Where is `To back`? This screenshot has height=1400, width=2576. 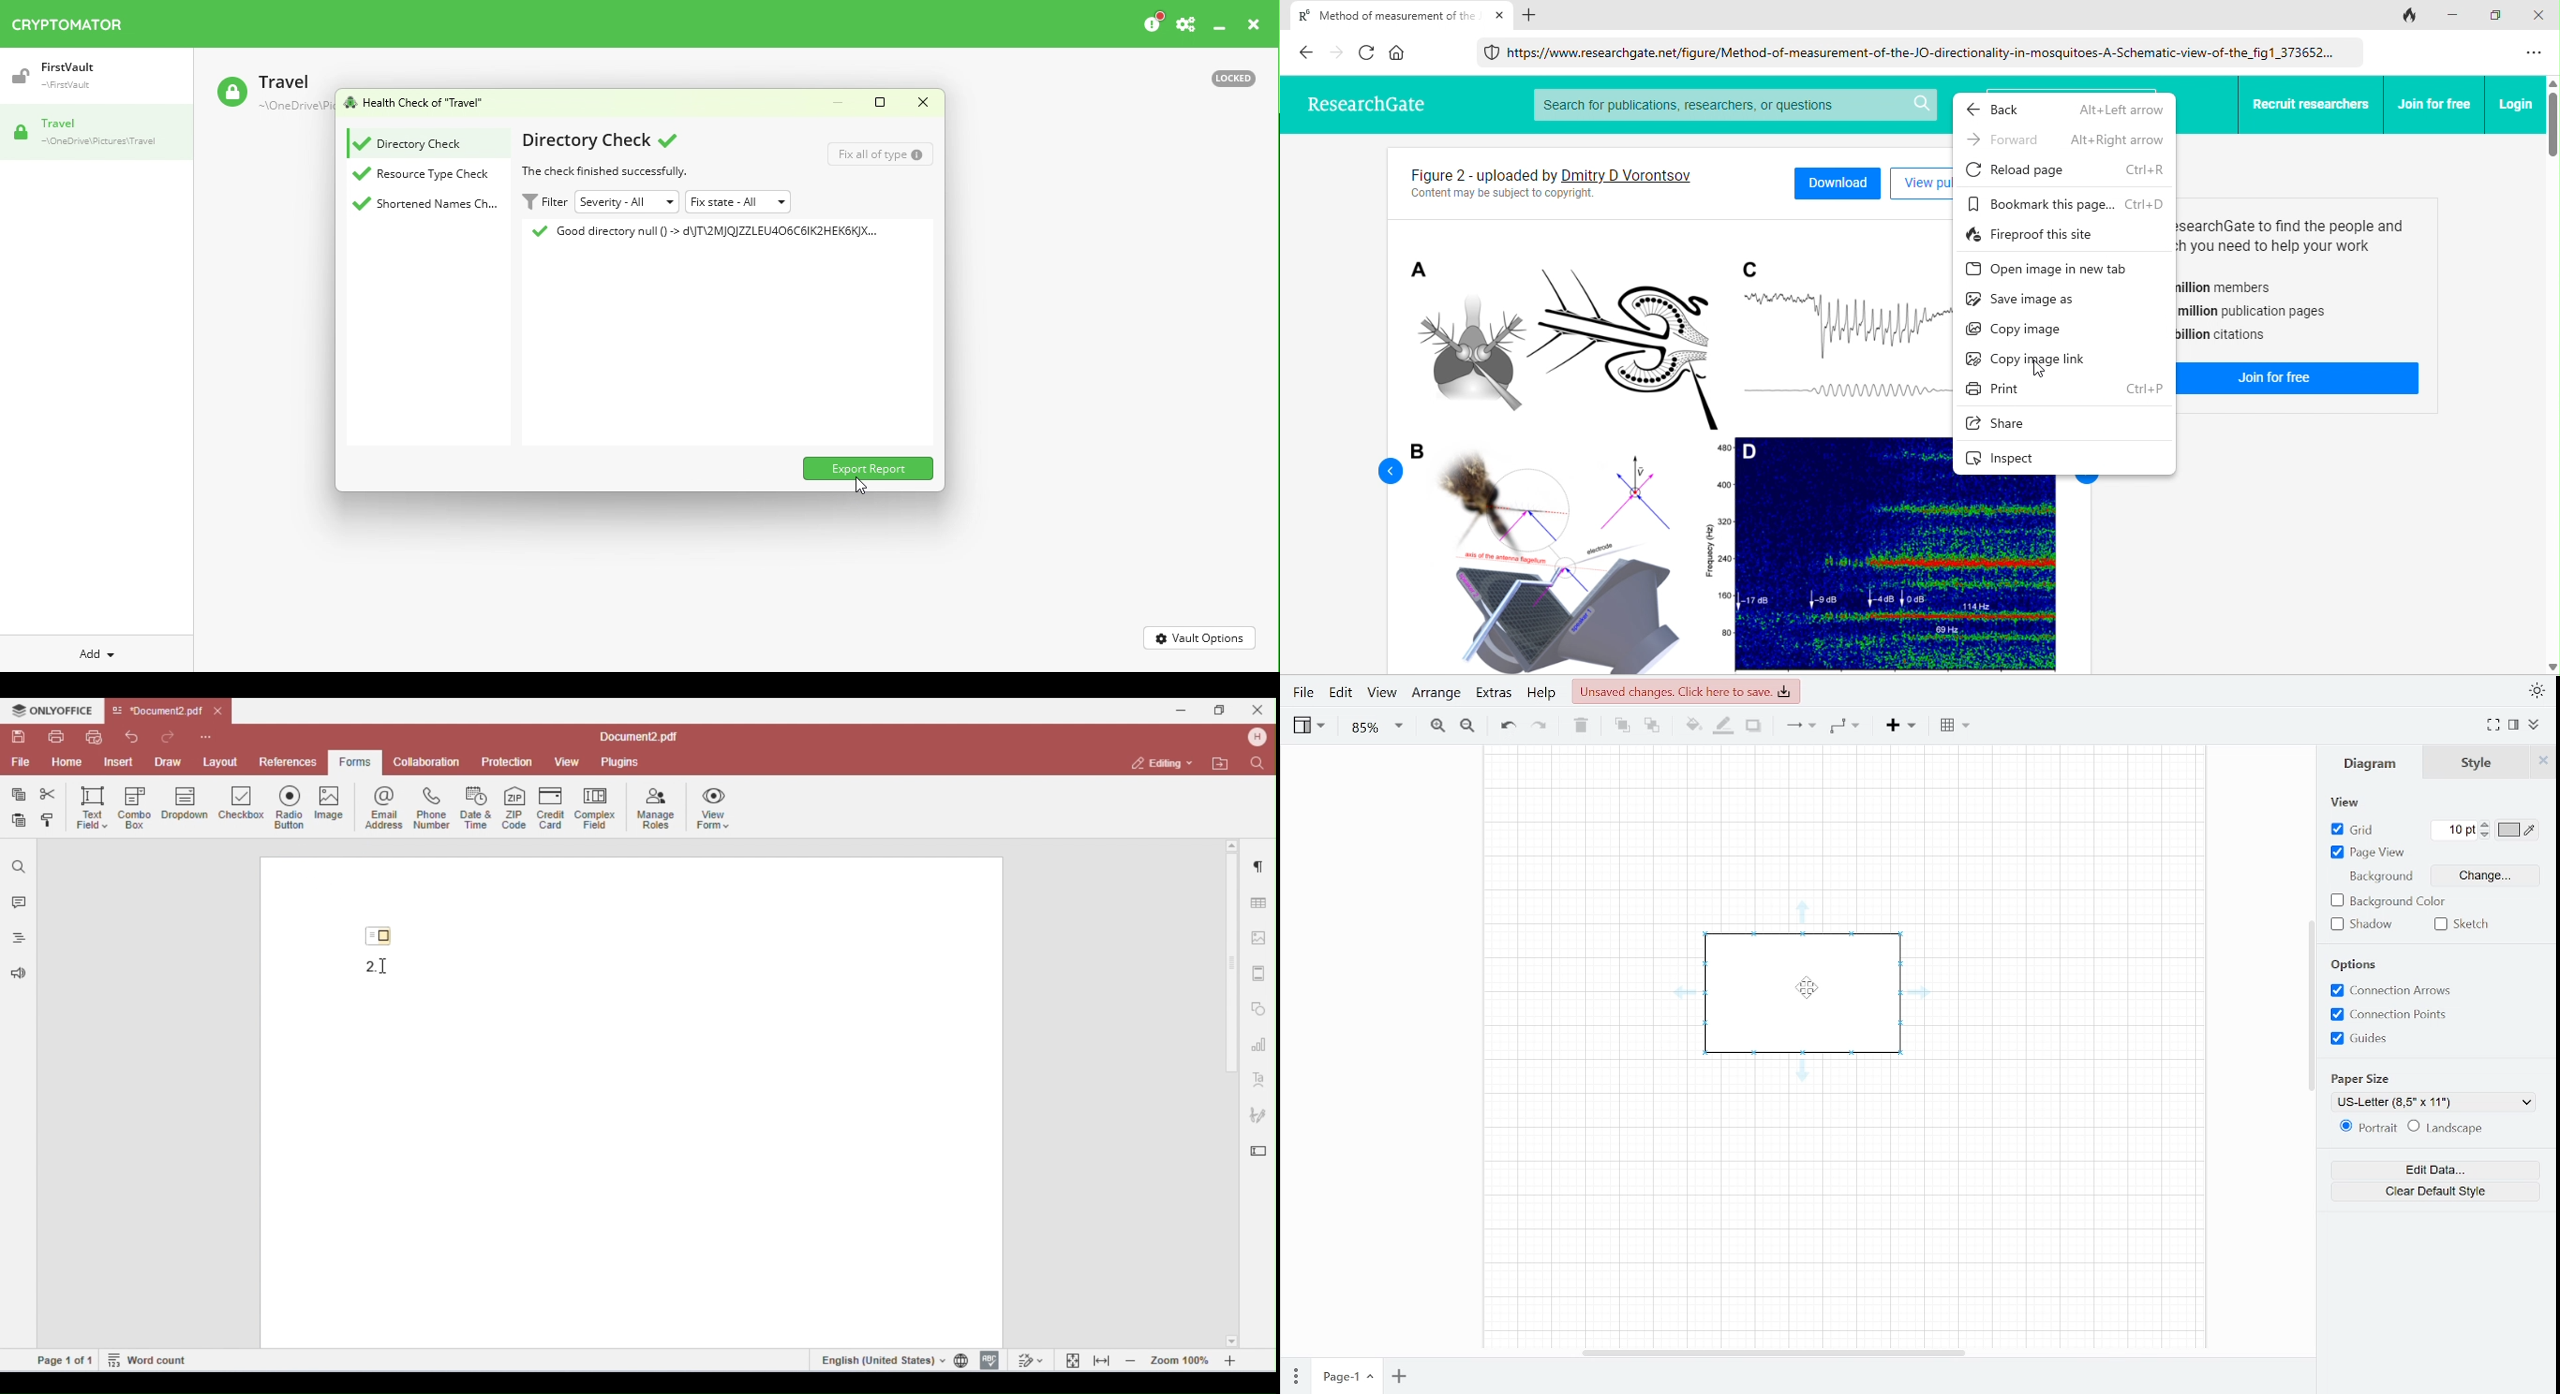
To back is located at coordinates (1651, 727).